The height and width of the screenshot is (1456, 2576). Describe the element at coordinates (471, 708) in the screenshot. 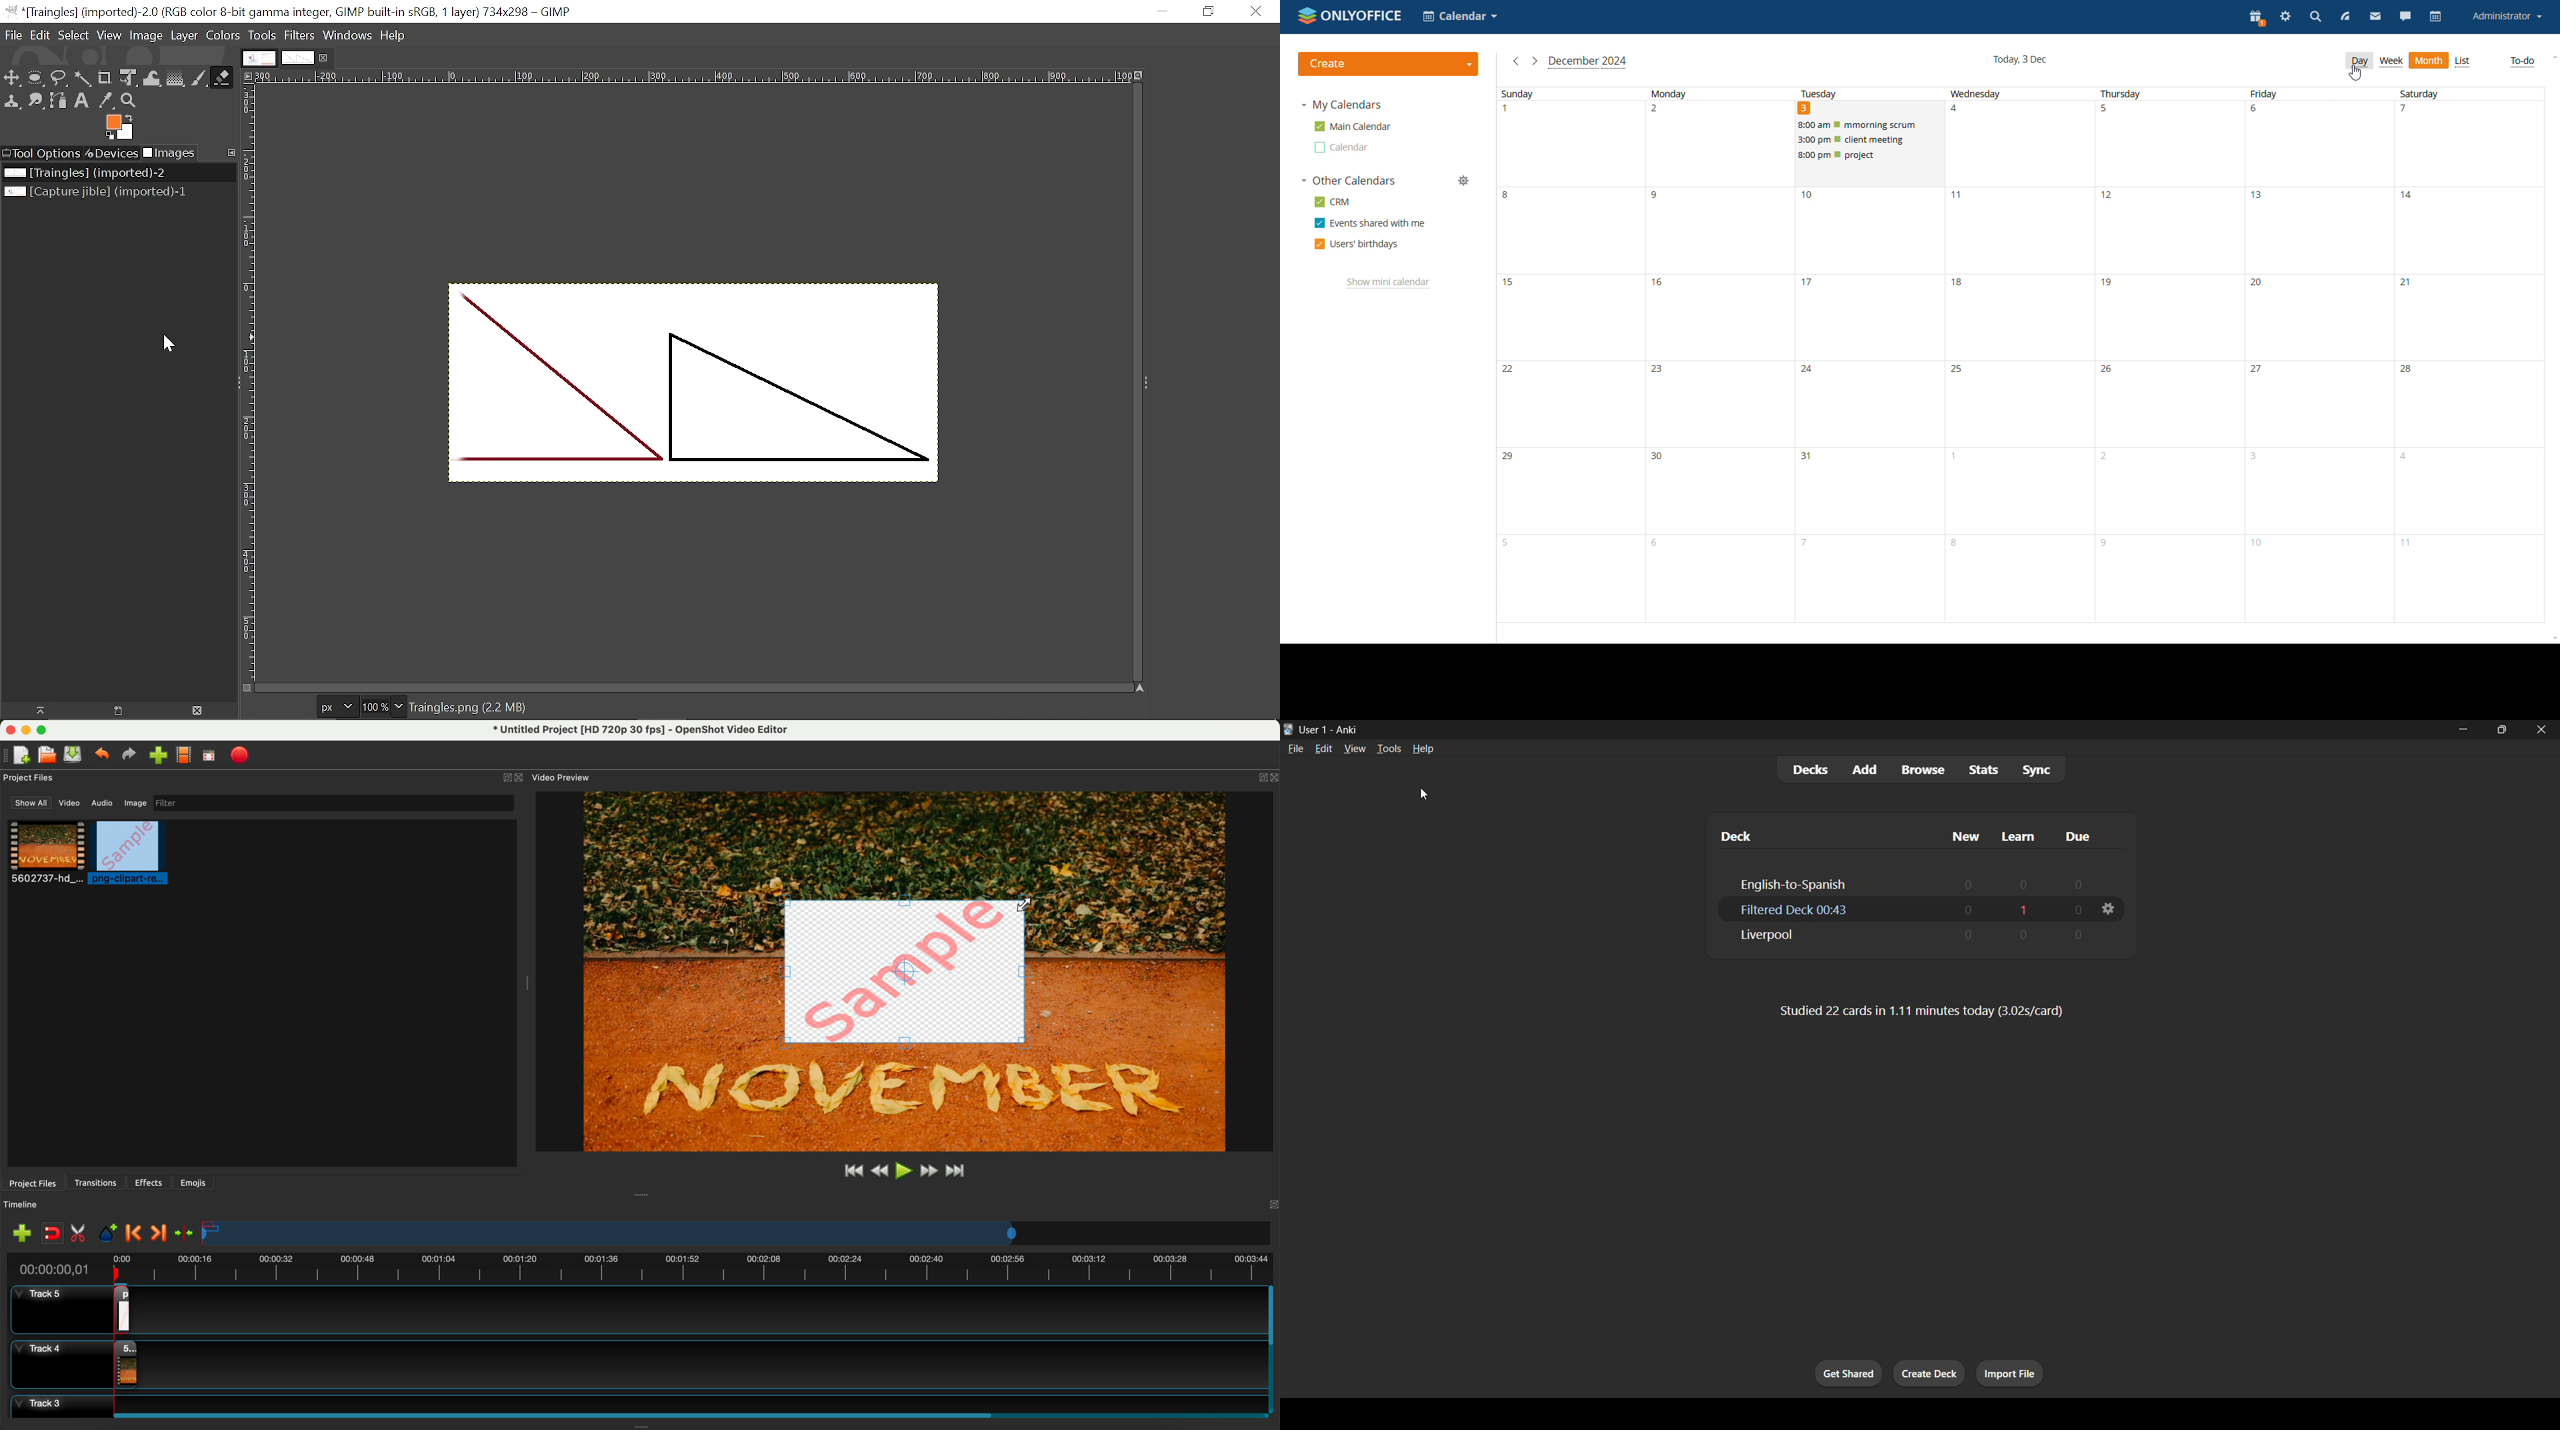

I see `Triangles.png(2.2 MB)` at that location.